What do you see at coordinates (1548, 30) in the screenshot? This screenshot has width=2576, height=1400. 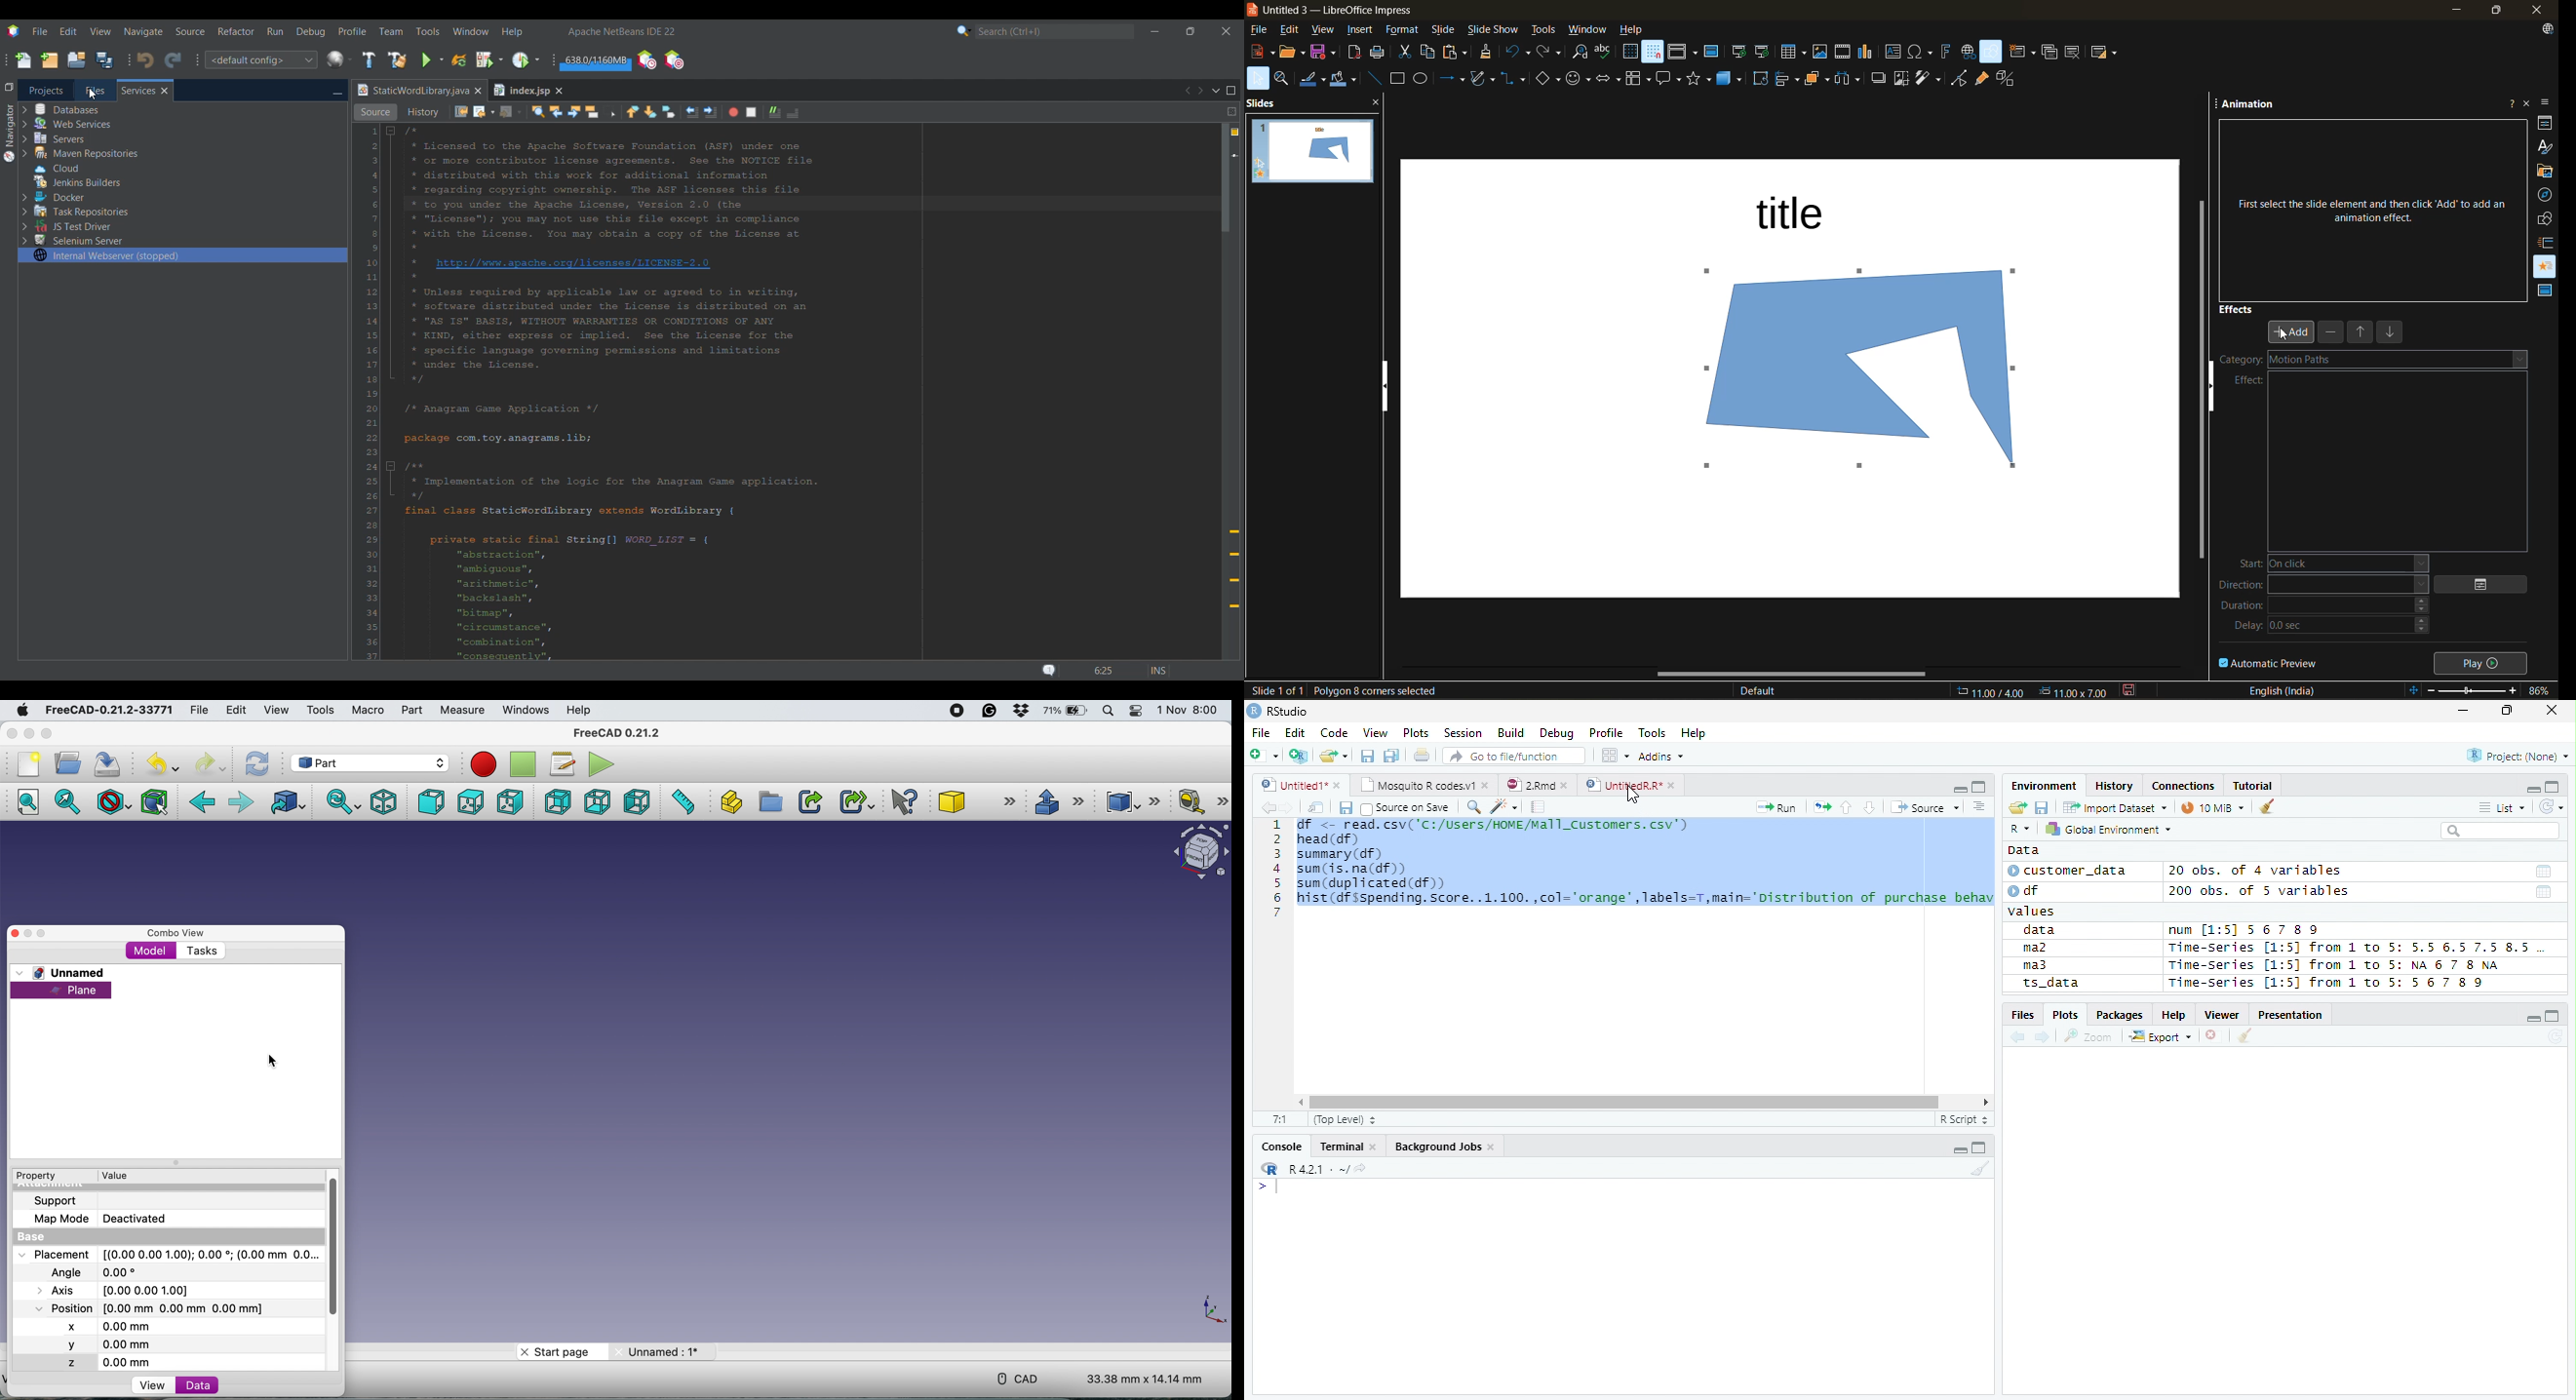 I see `tools` at bounding box center [1548, 30].